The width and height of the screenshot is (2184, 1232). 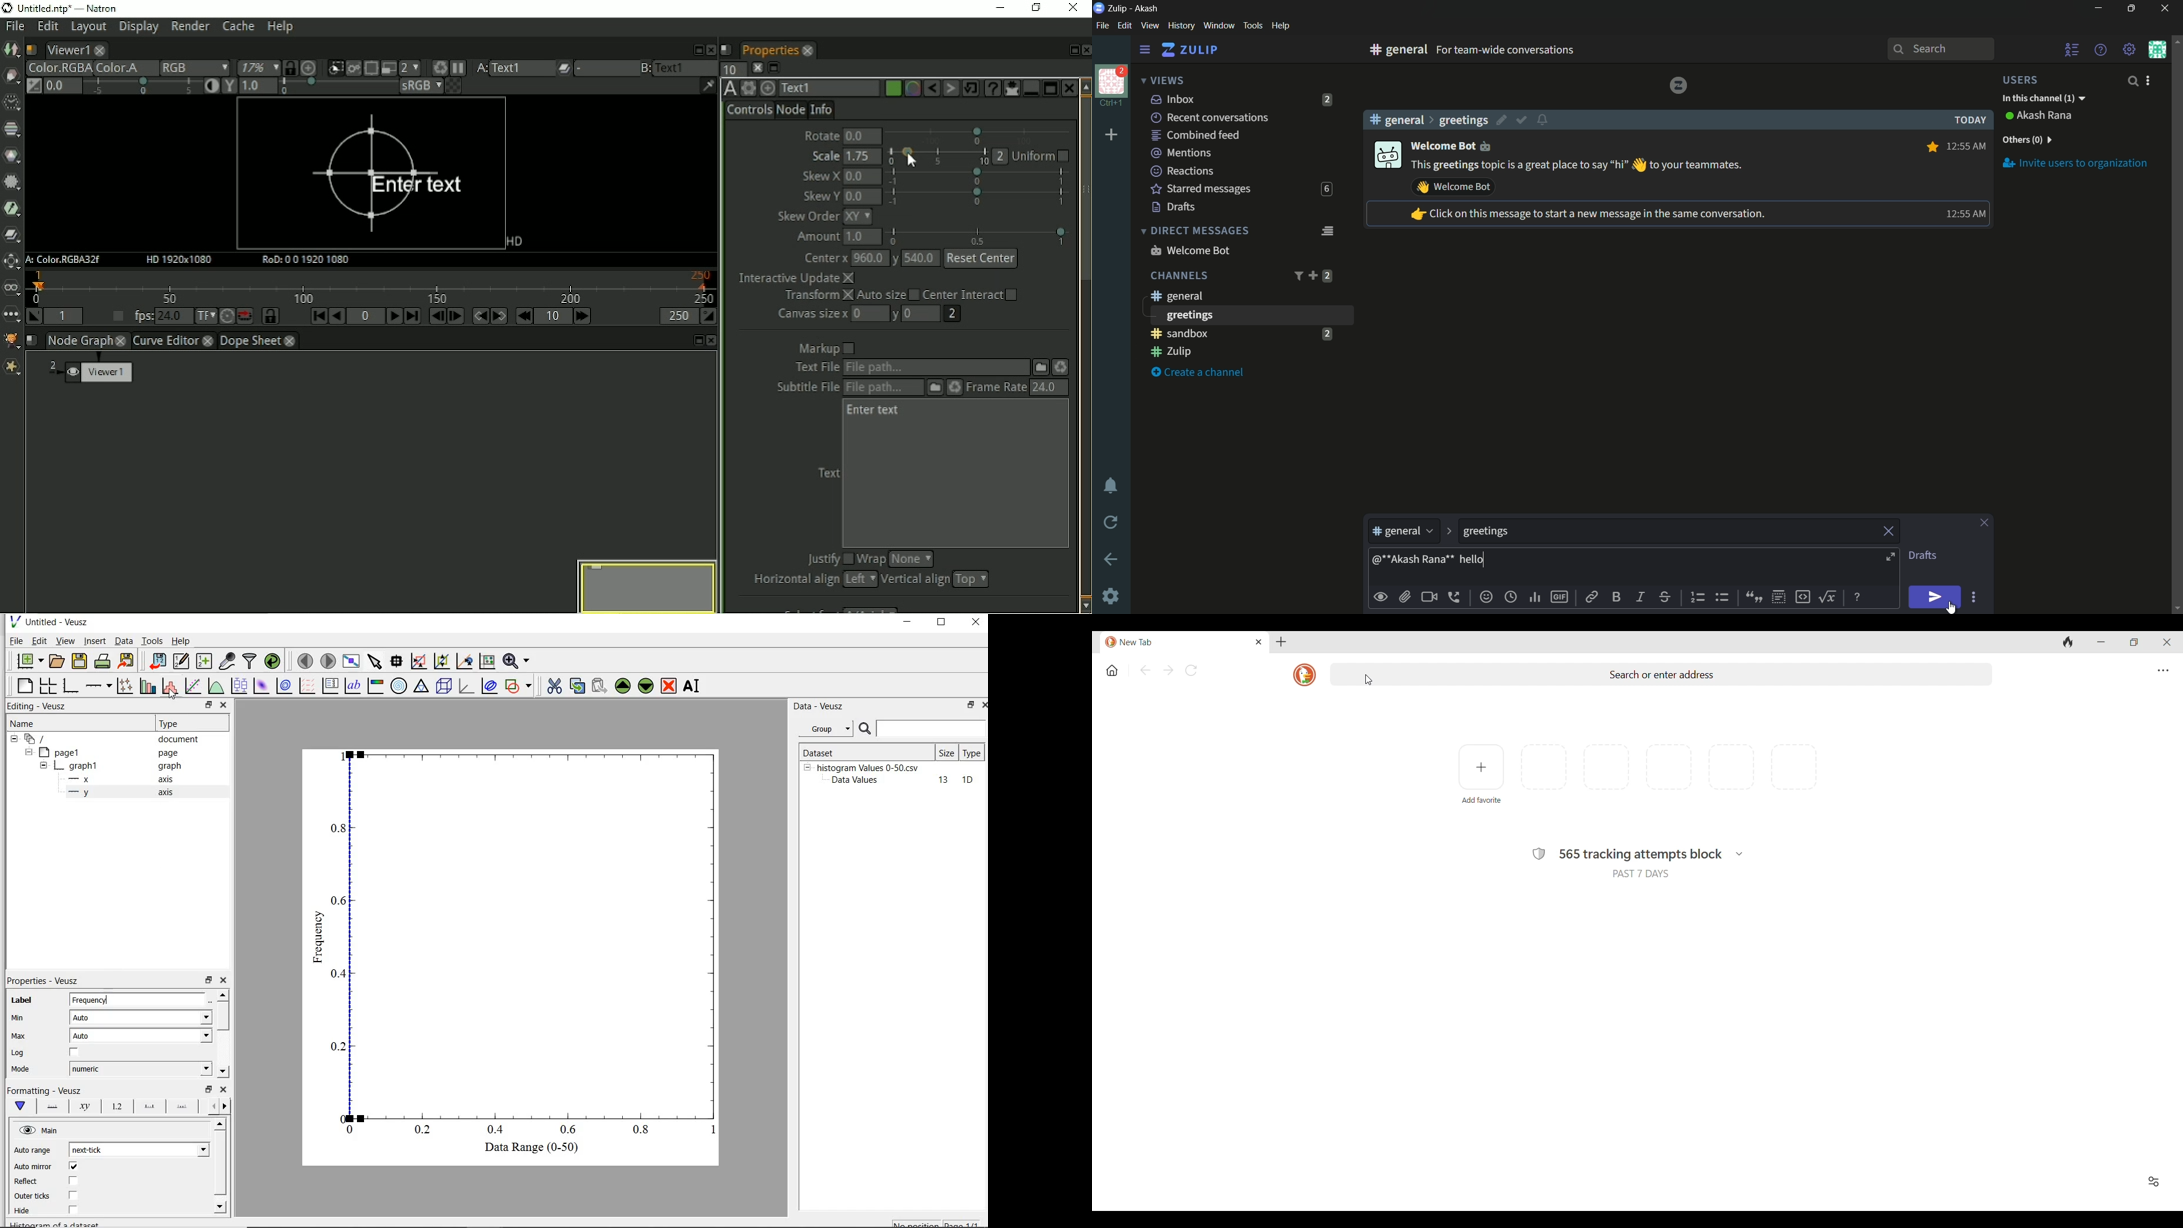 I want to click on channels, so click(x=1178, y=276).